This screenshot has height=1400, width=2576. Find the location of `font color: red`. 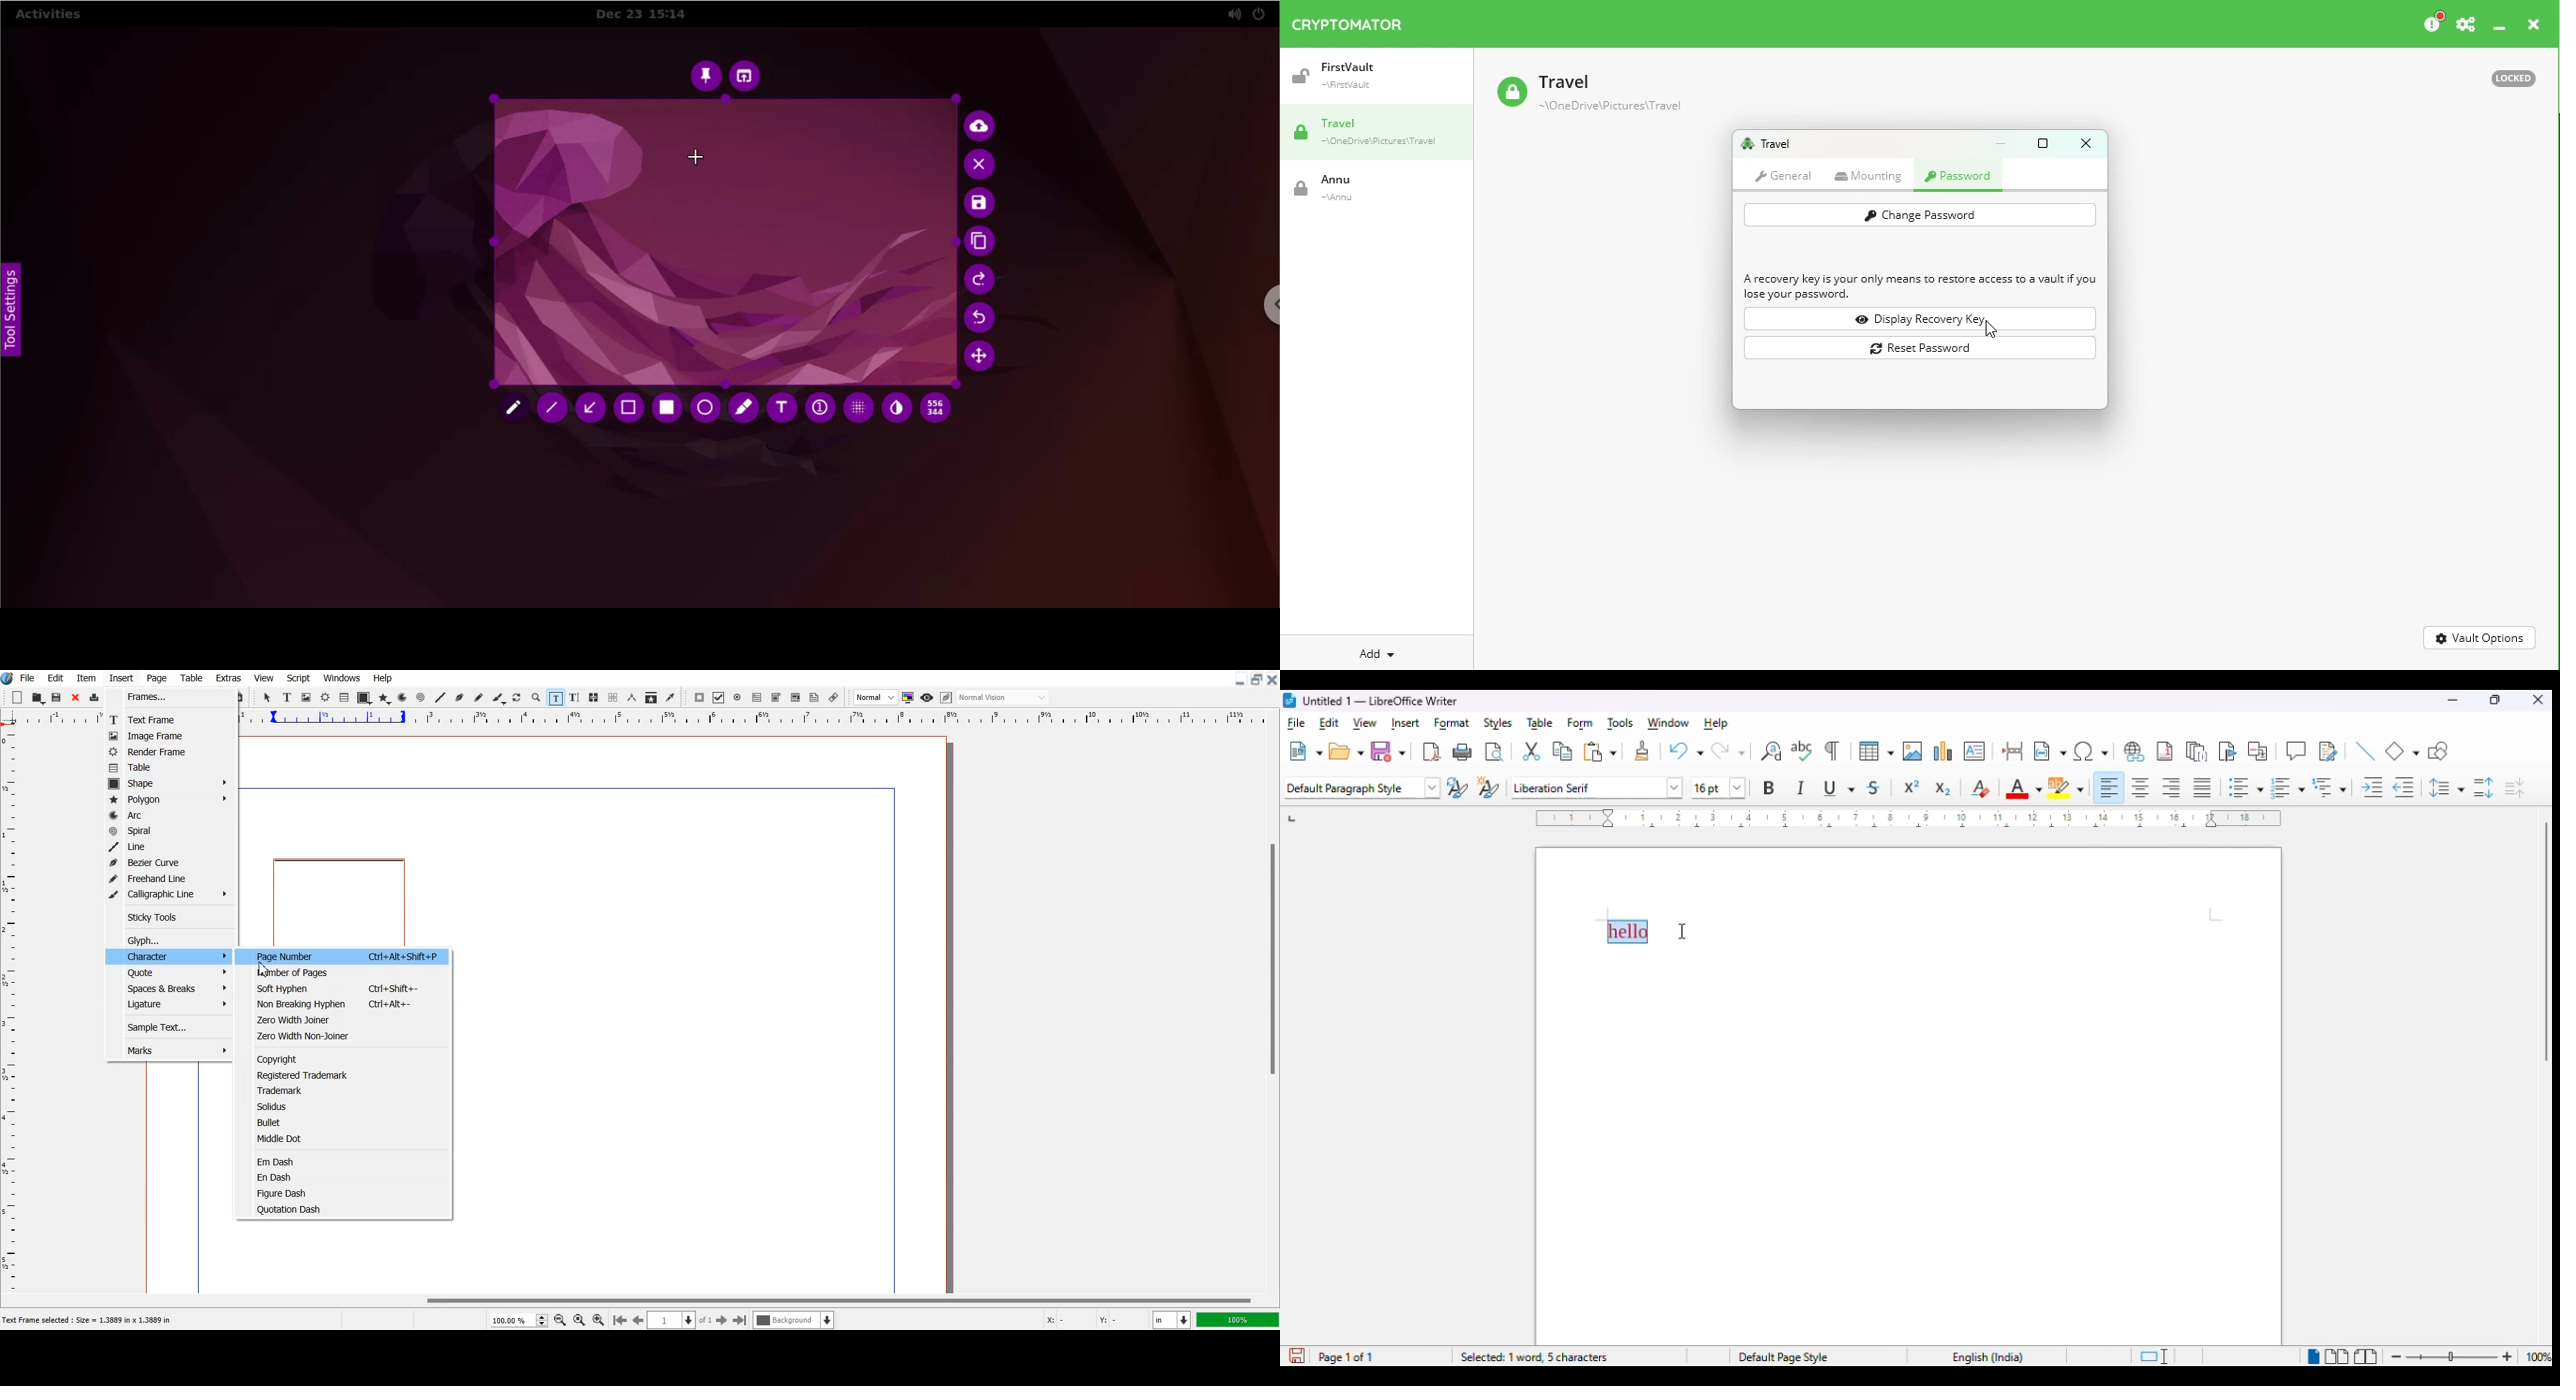

font color: red is located at coordinates (2025, 788).